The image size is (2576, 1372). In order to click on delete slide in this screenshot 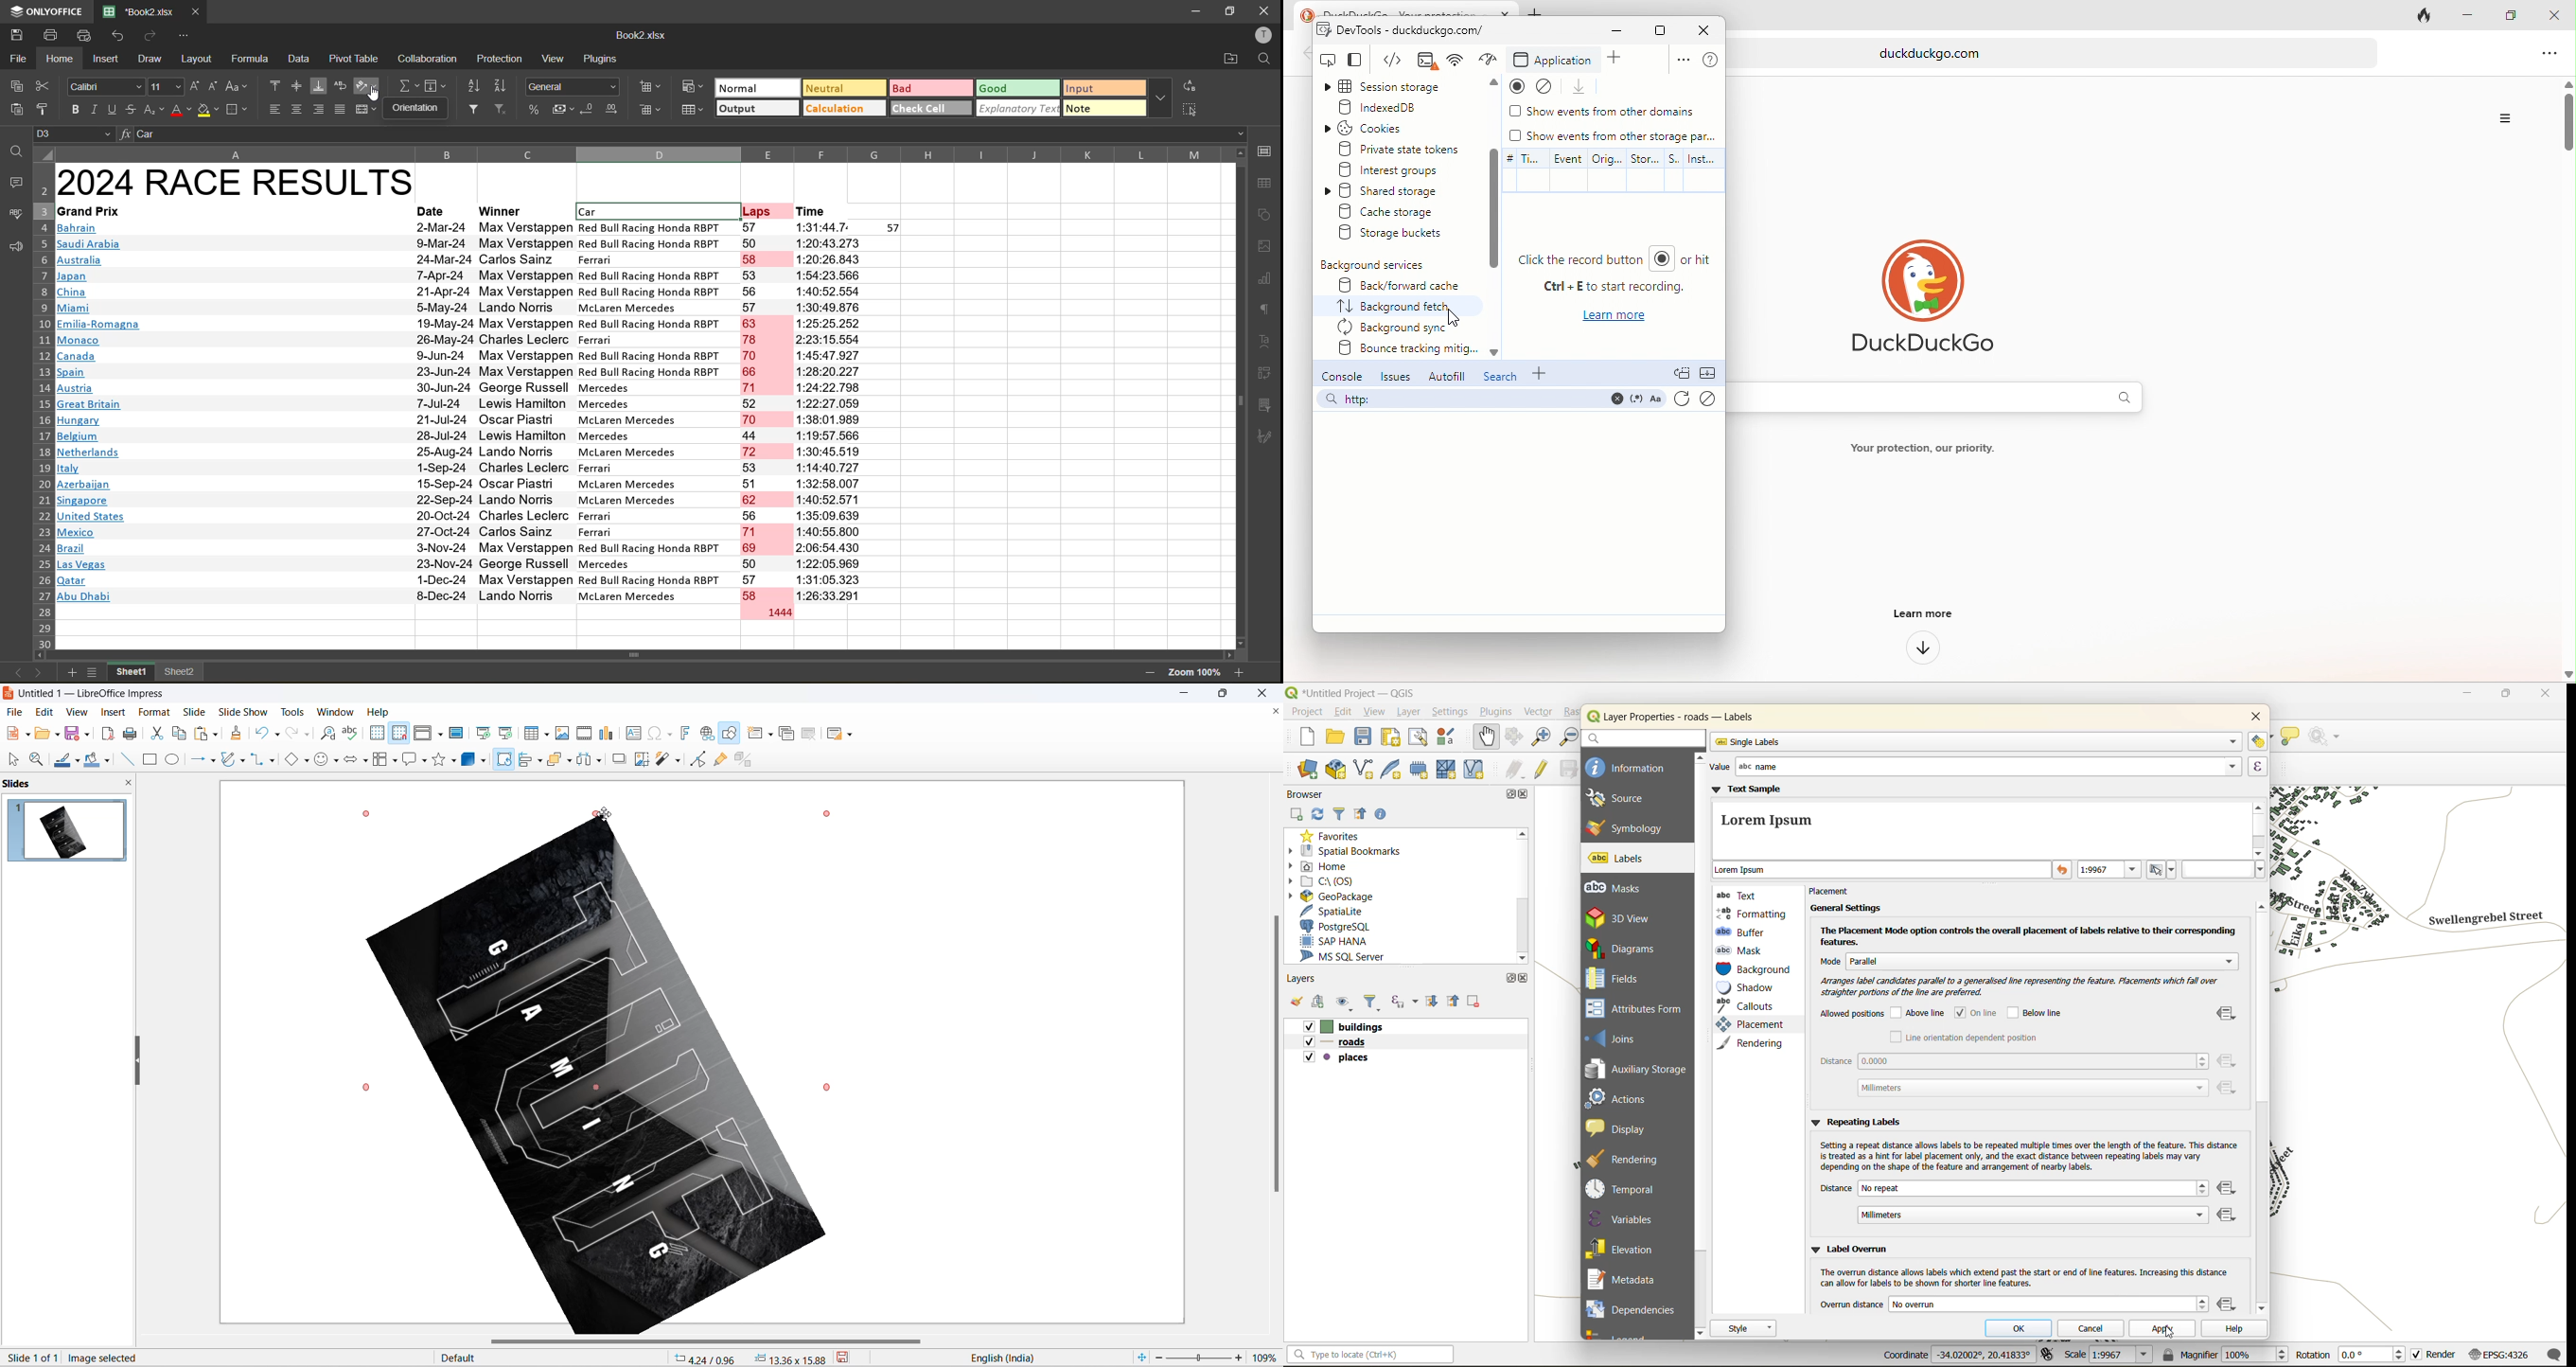, I will do `click(810, 735)`.